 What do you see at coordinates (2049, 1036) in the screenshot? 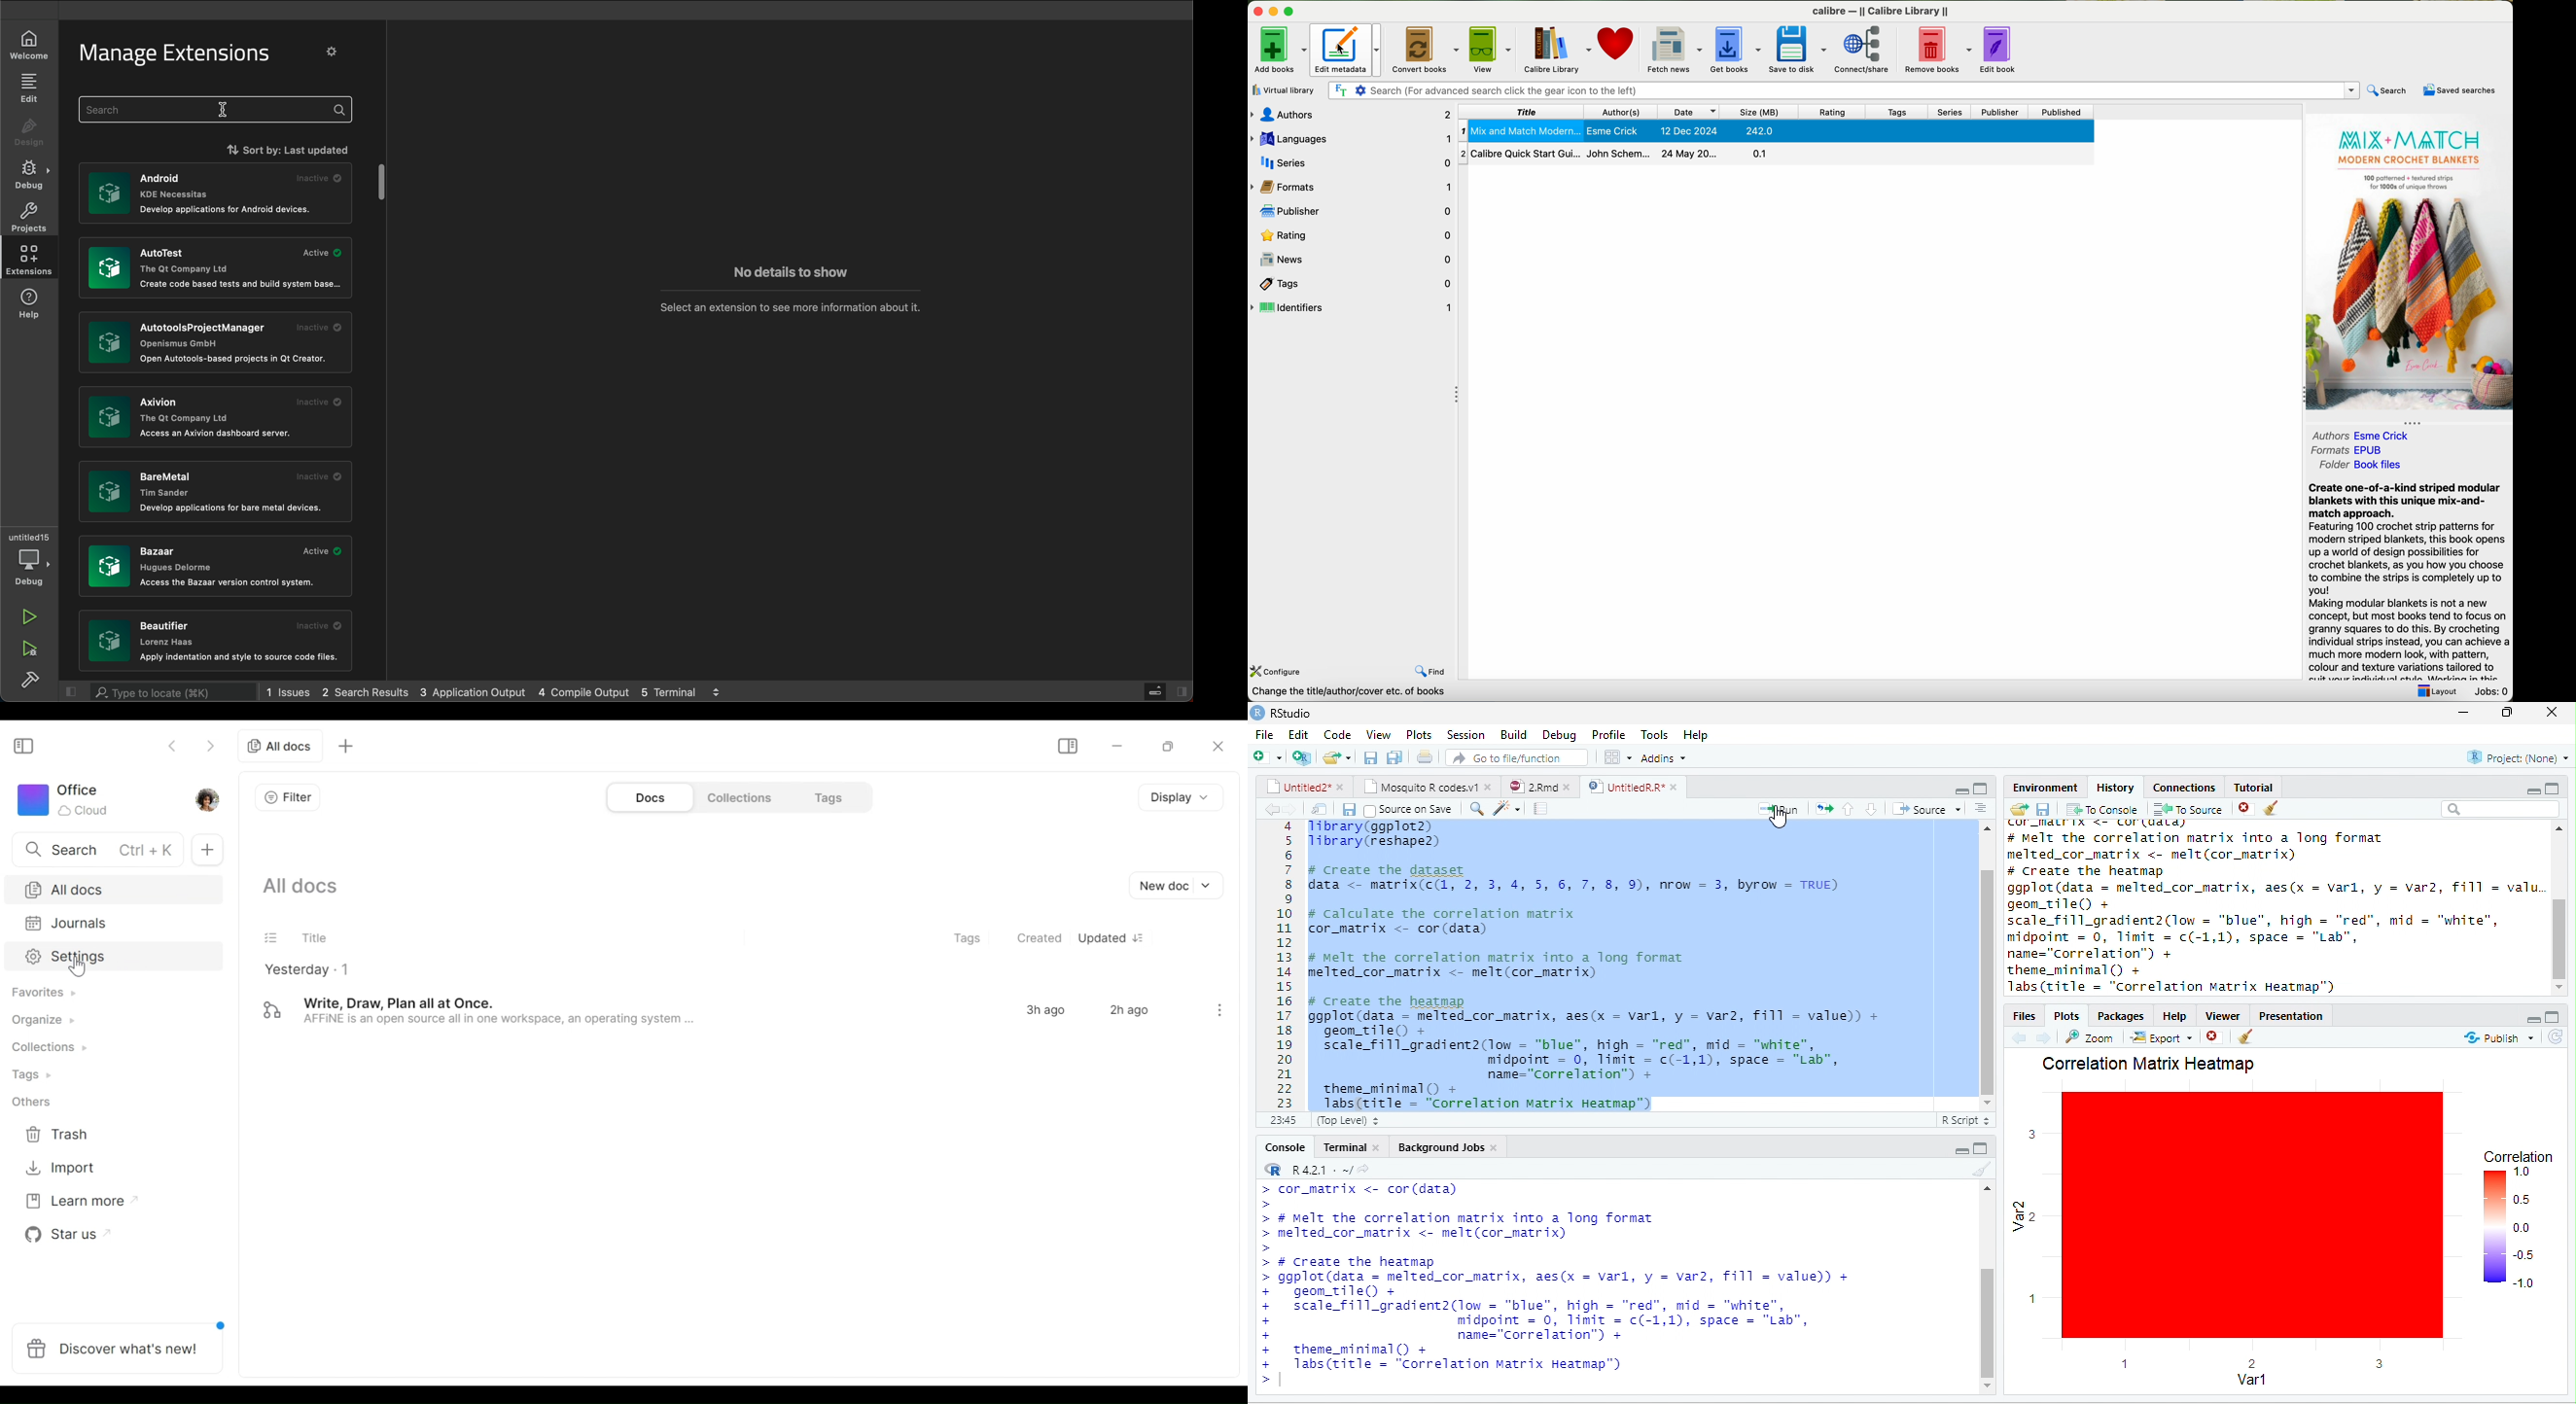
I see `next` at bounding box center [2049, 1036].